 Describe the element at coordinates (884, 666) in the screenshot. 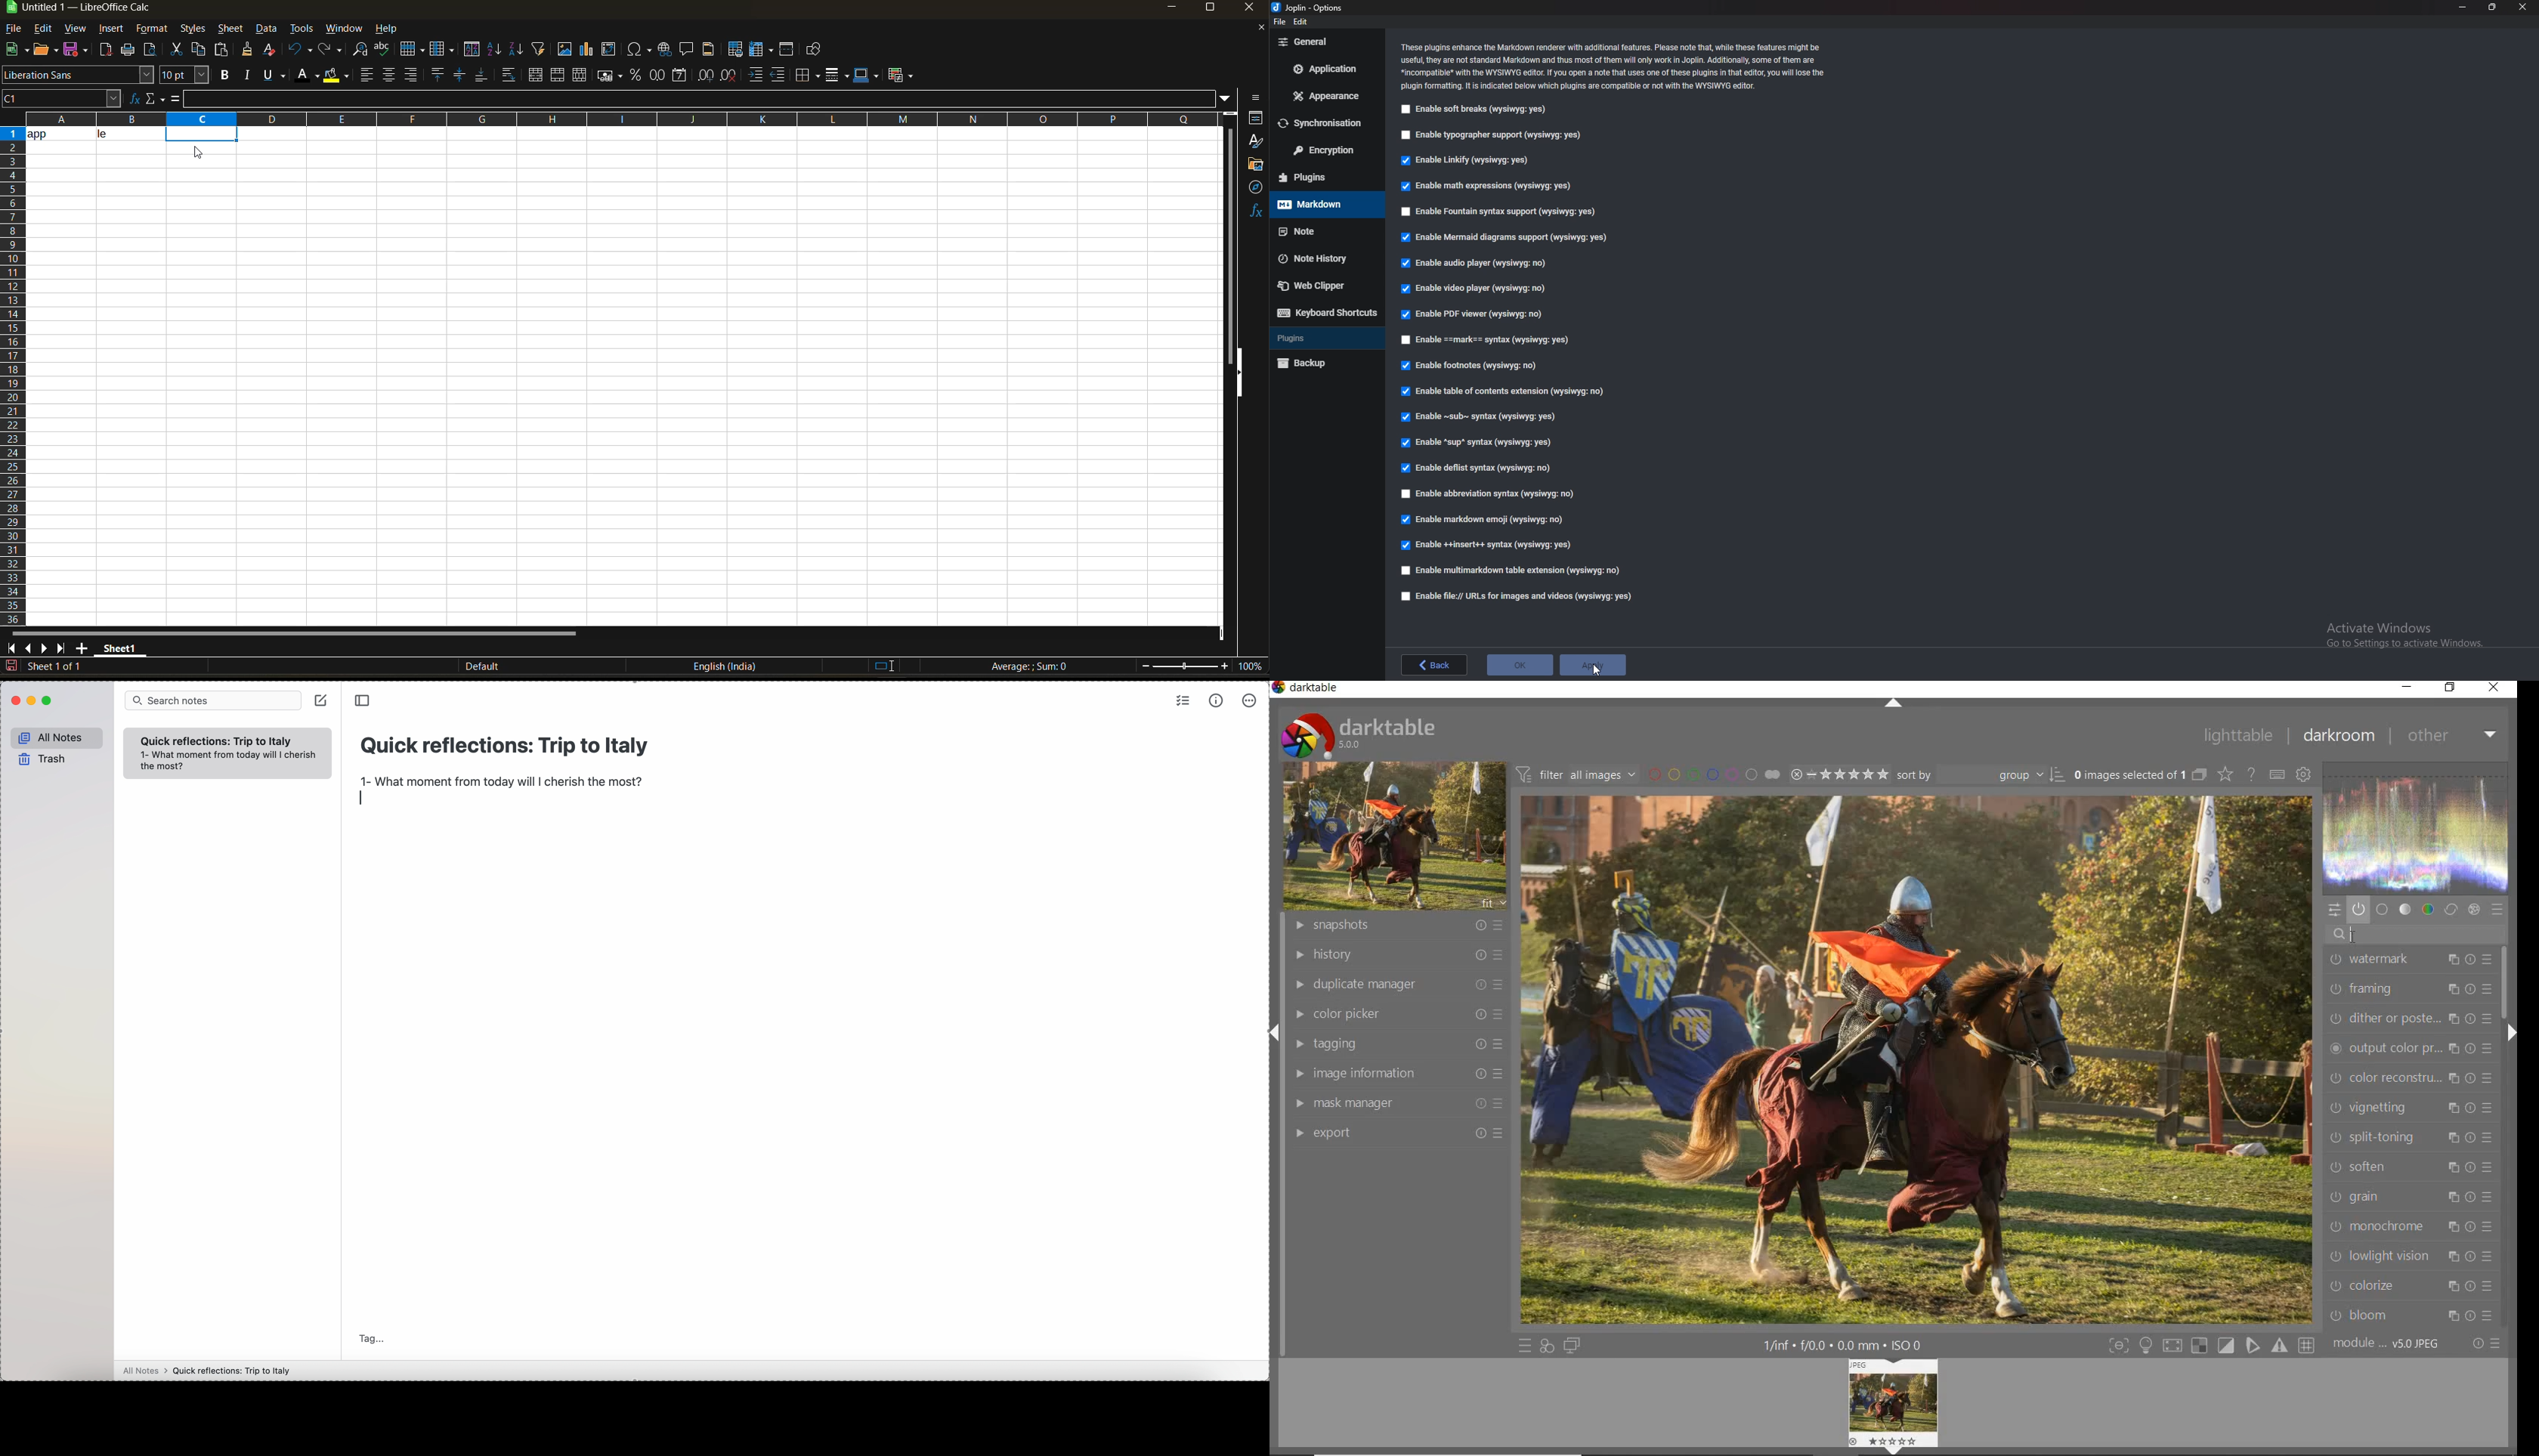

I see `standard selection` at that location.